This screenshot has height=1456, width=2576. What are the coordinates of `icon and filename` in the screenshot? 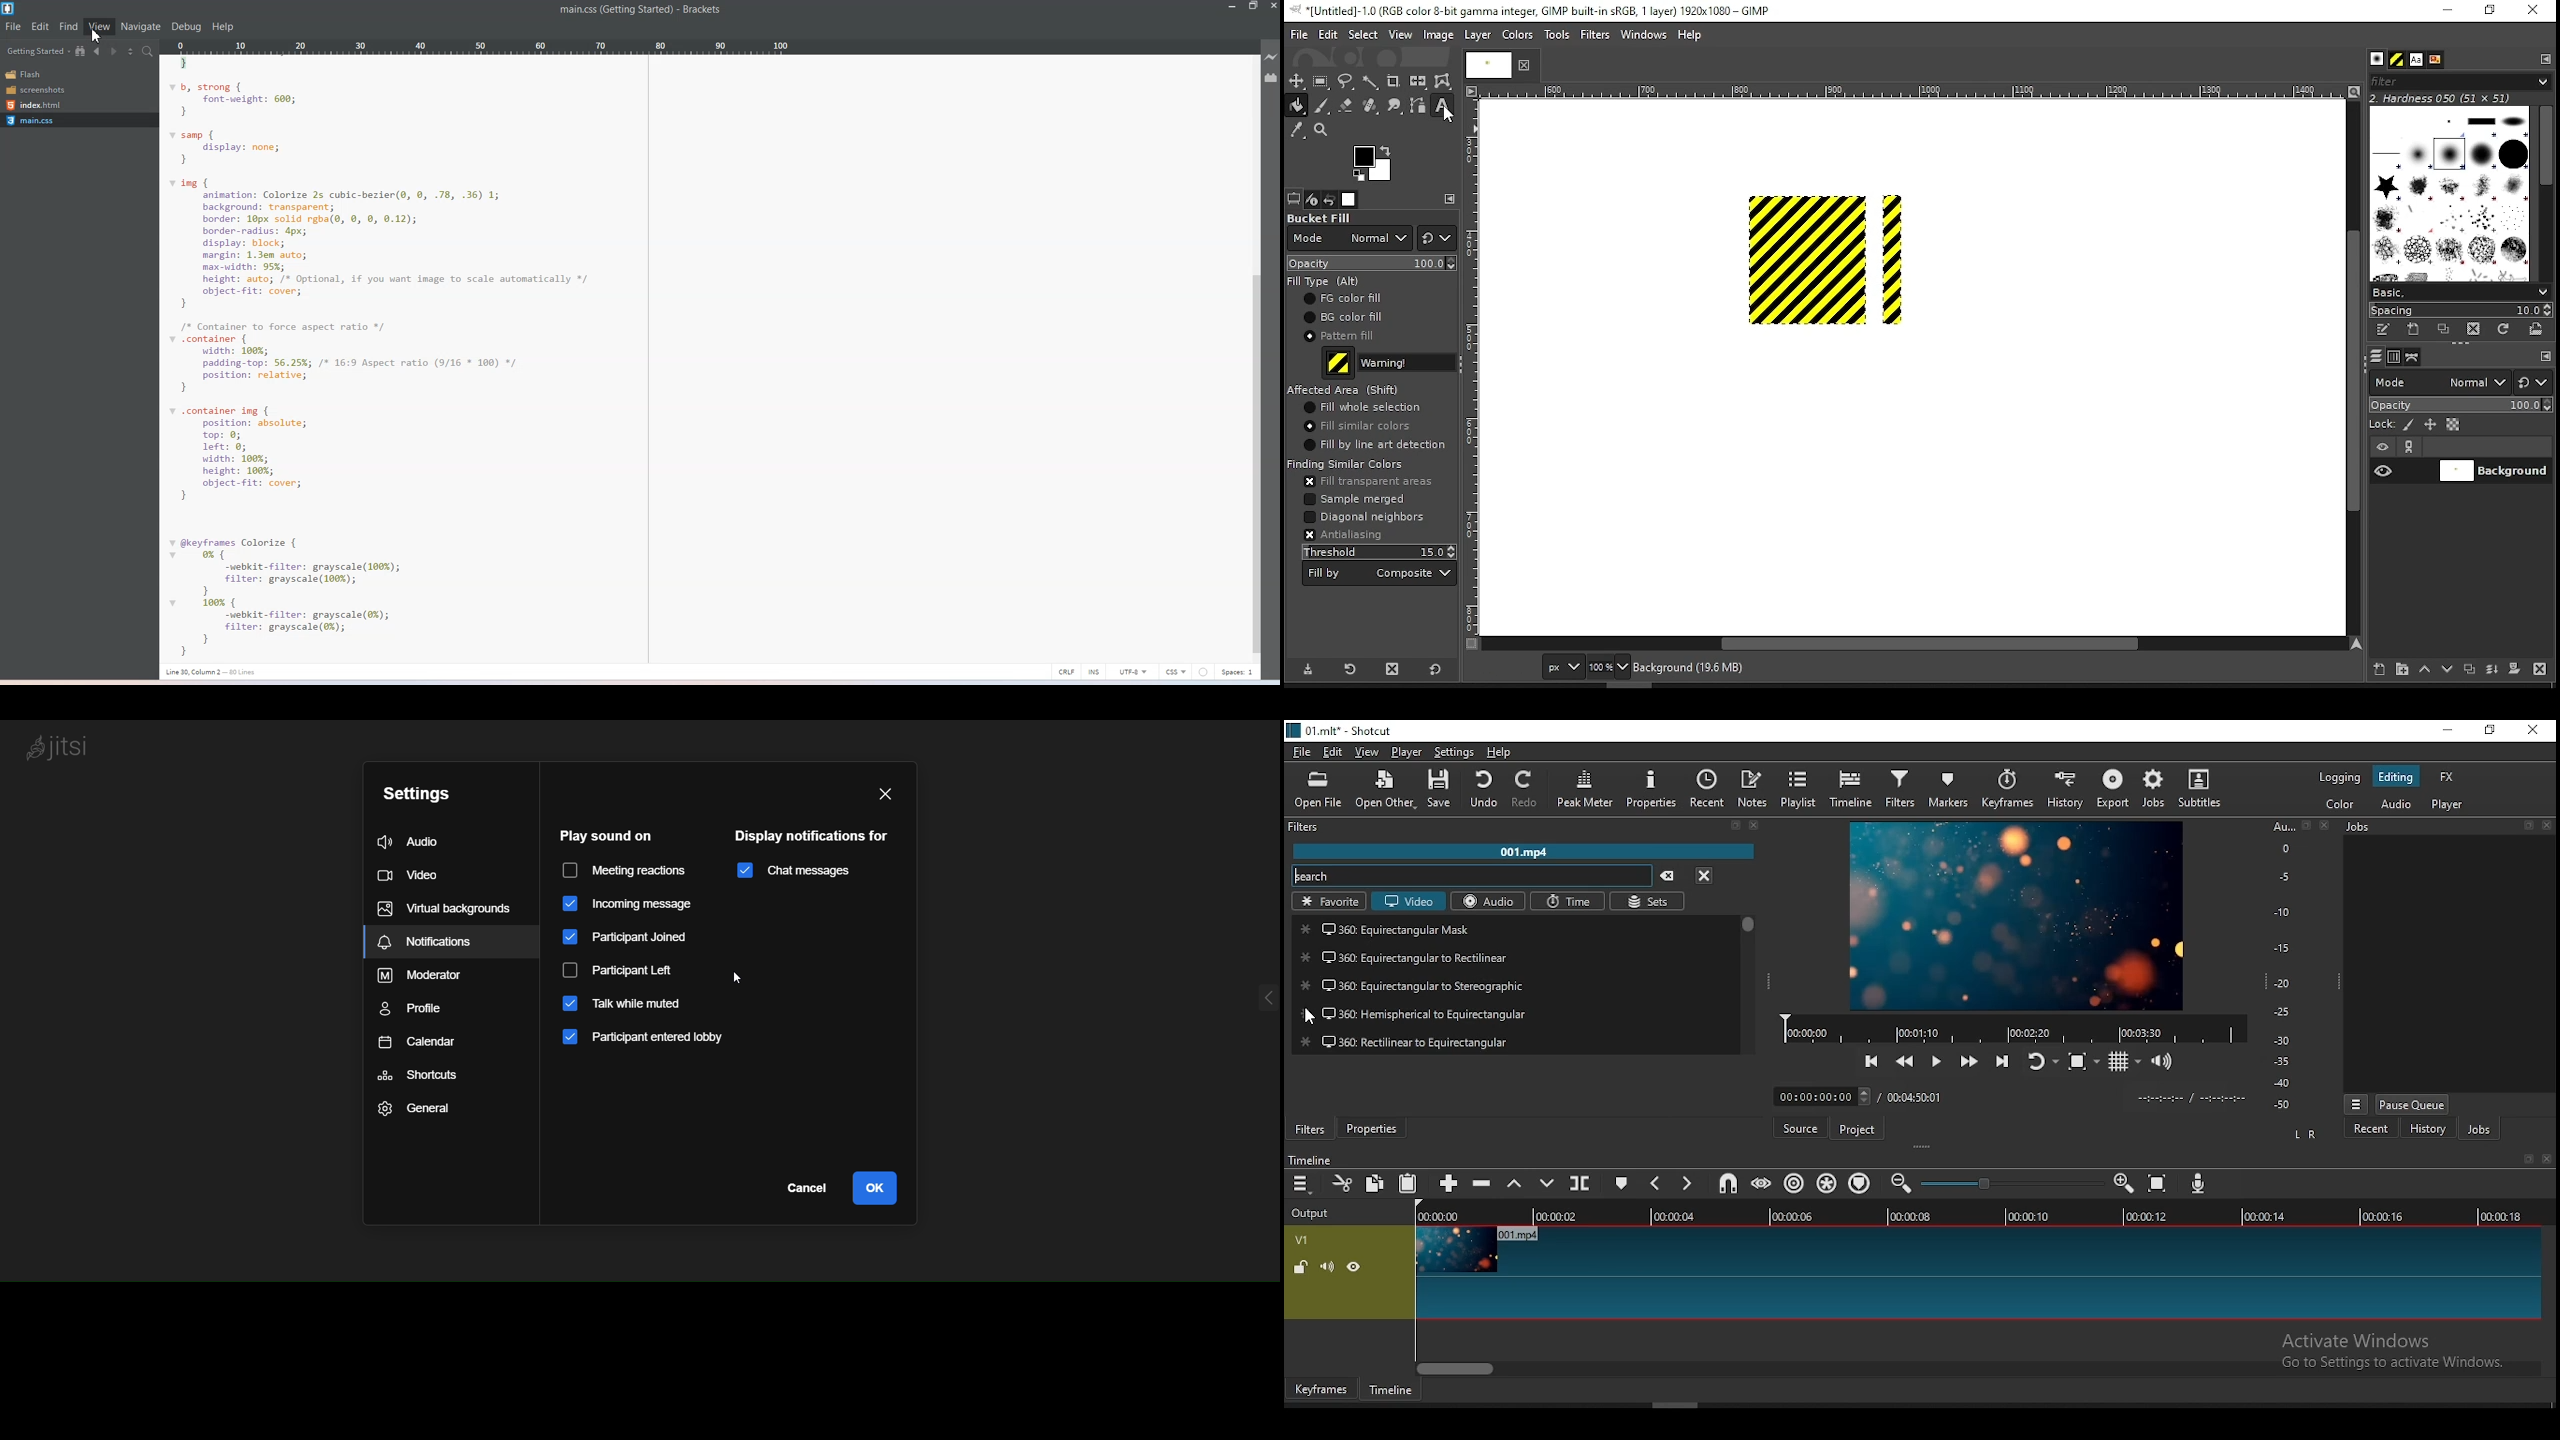 It's located at (1532, 9).